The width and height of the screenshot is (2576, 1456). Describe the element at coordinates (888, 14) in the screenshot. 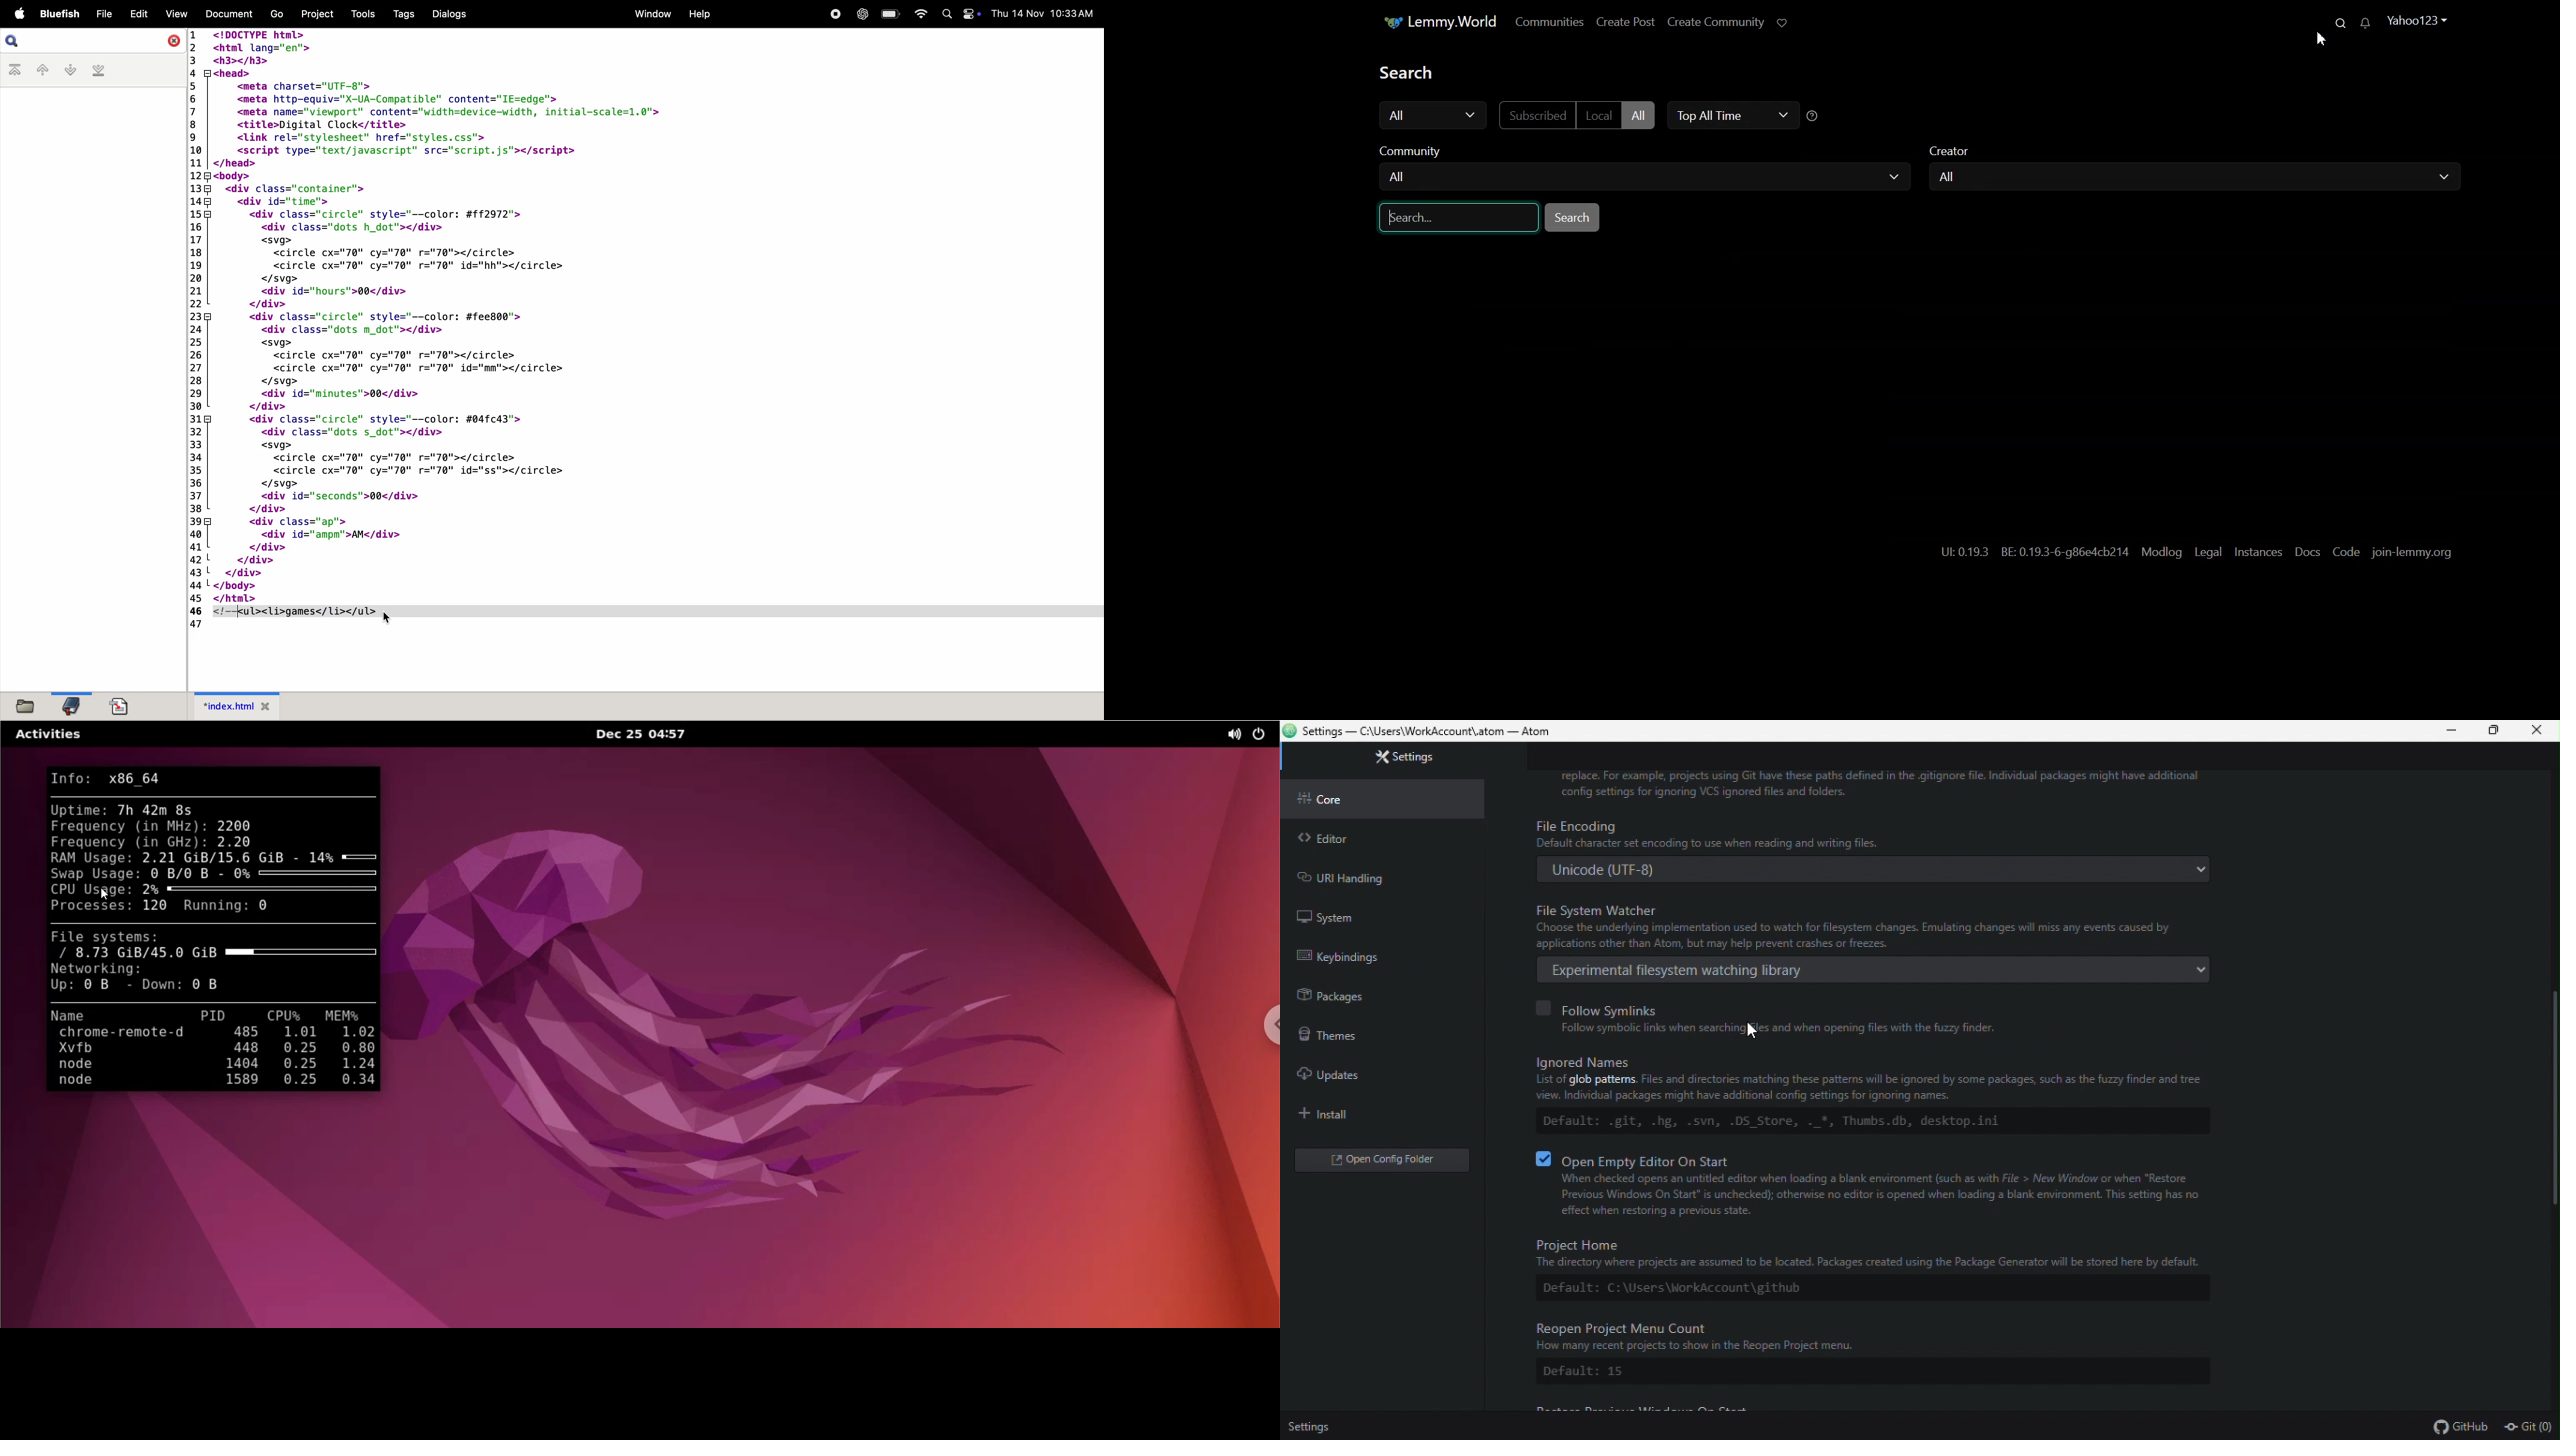

I see `battery` at that location.